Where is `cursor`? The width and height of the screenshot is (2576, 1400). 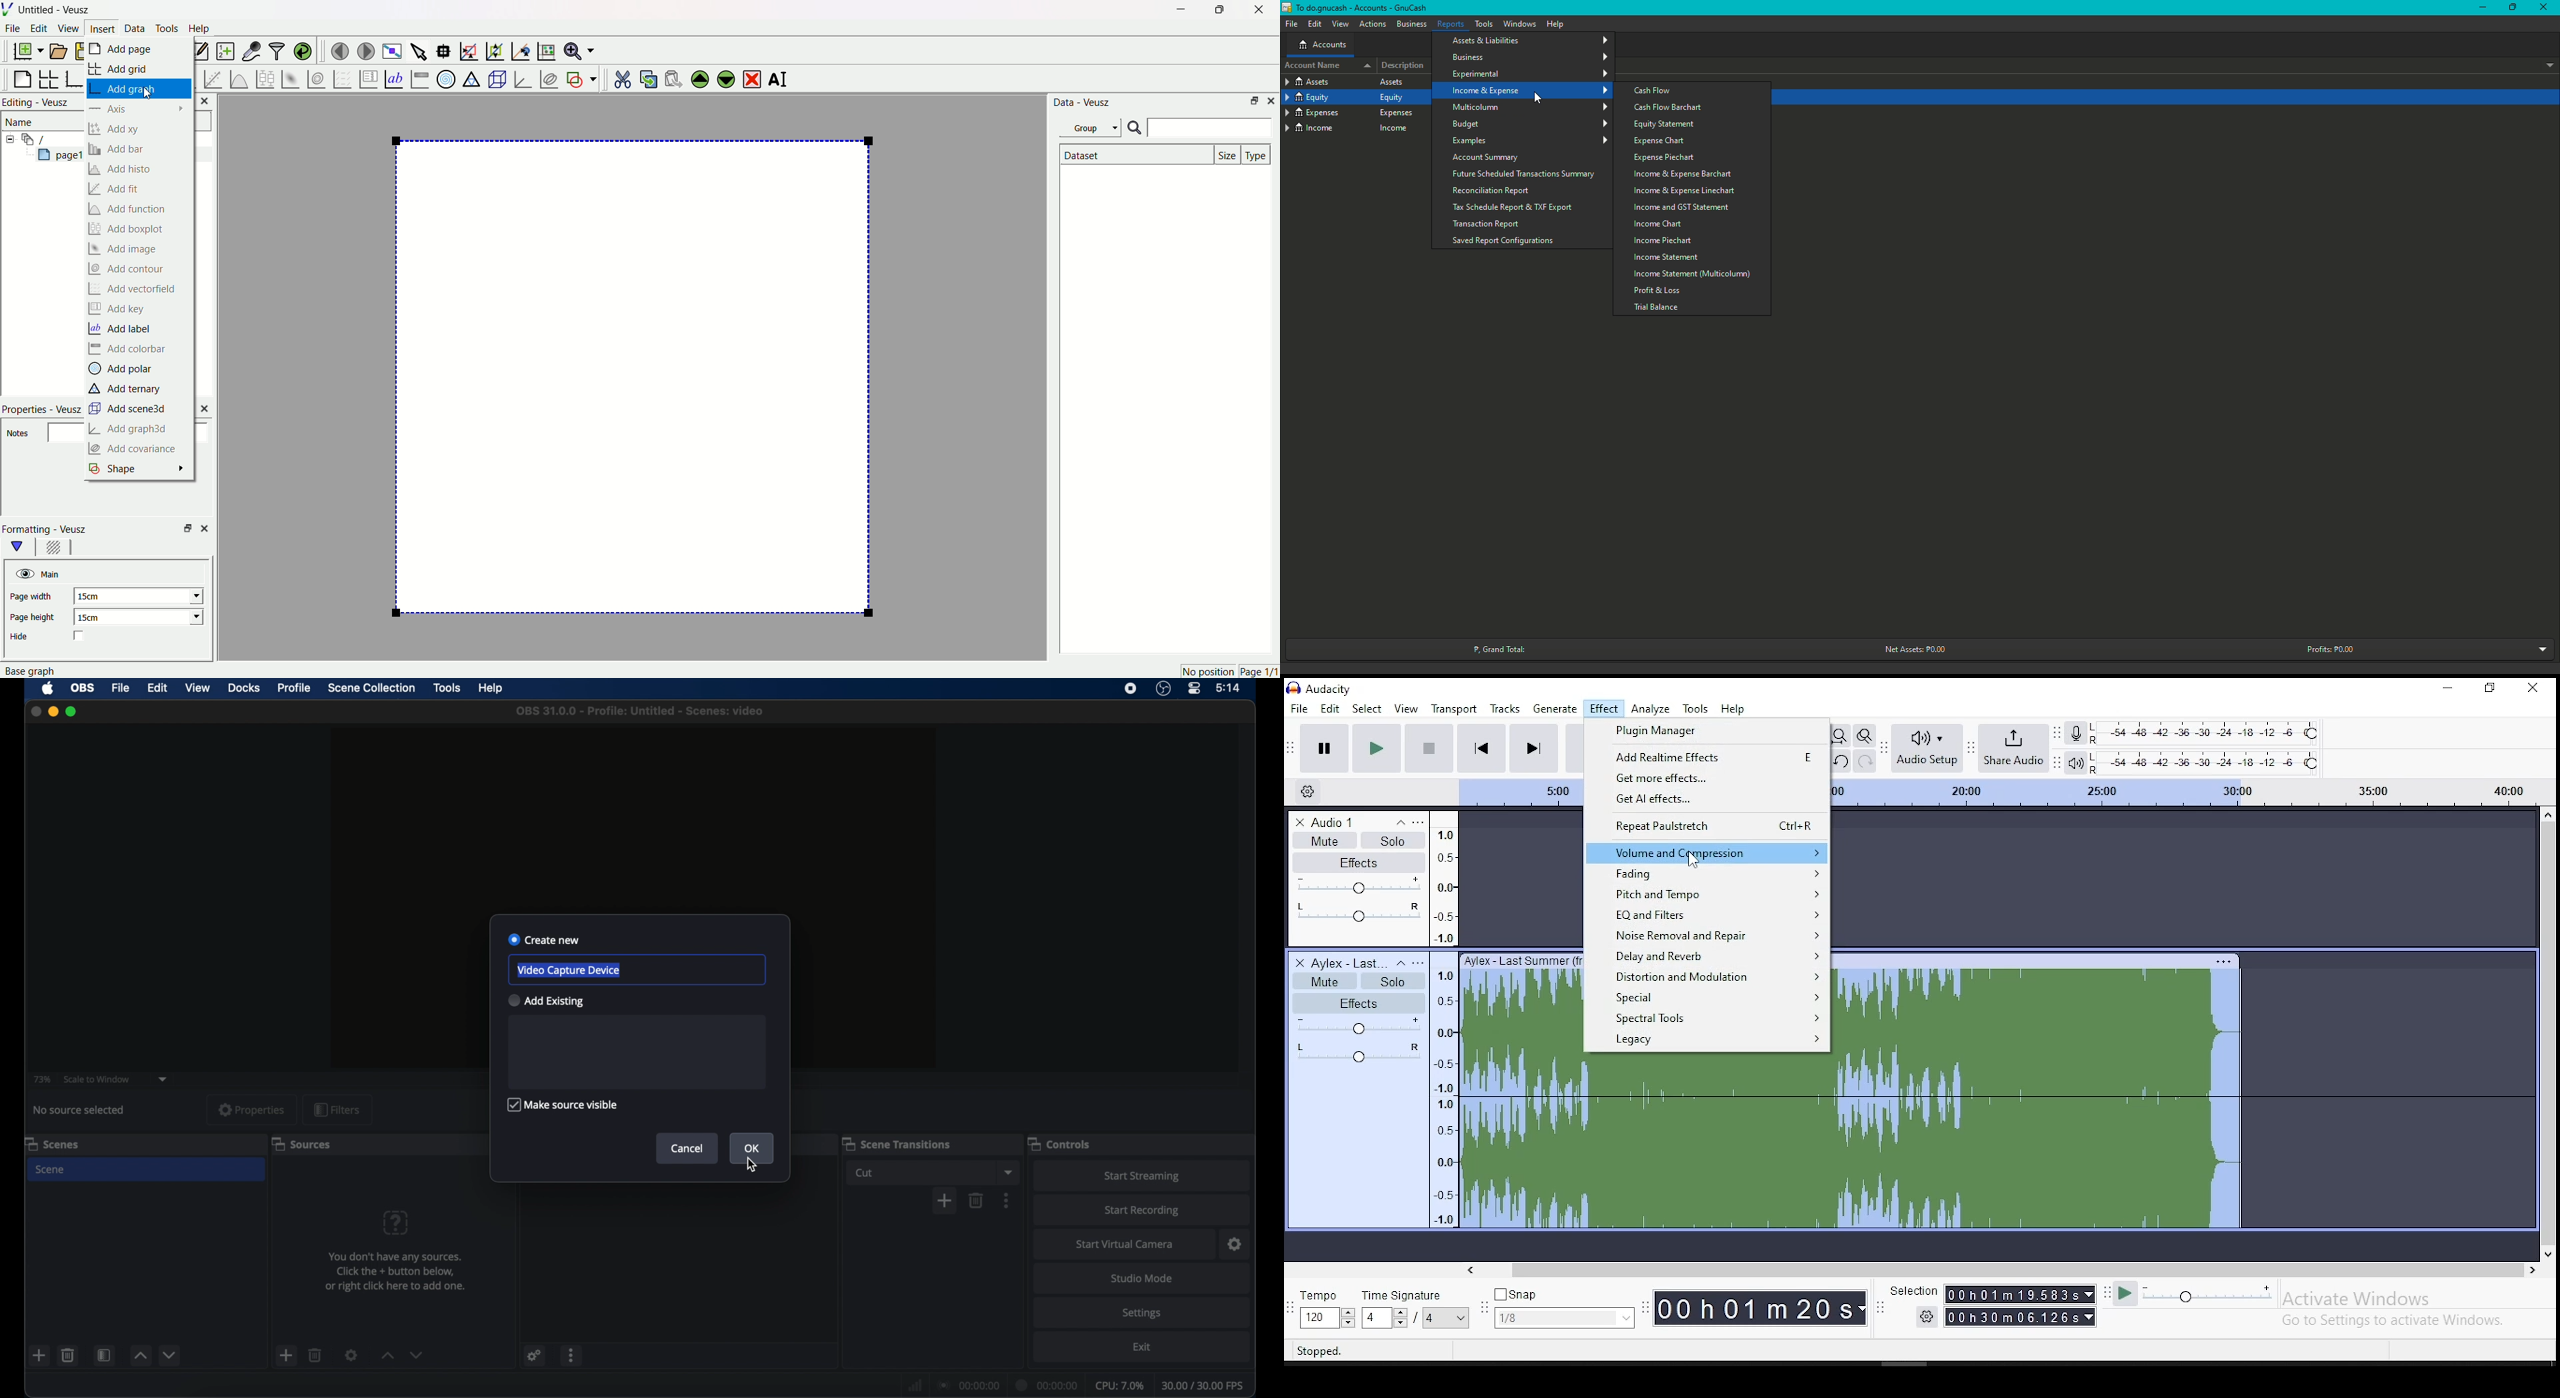
cursor is located at coordinates (149, 95).